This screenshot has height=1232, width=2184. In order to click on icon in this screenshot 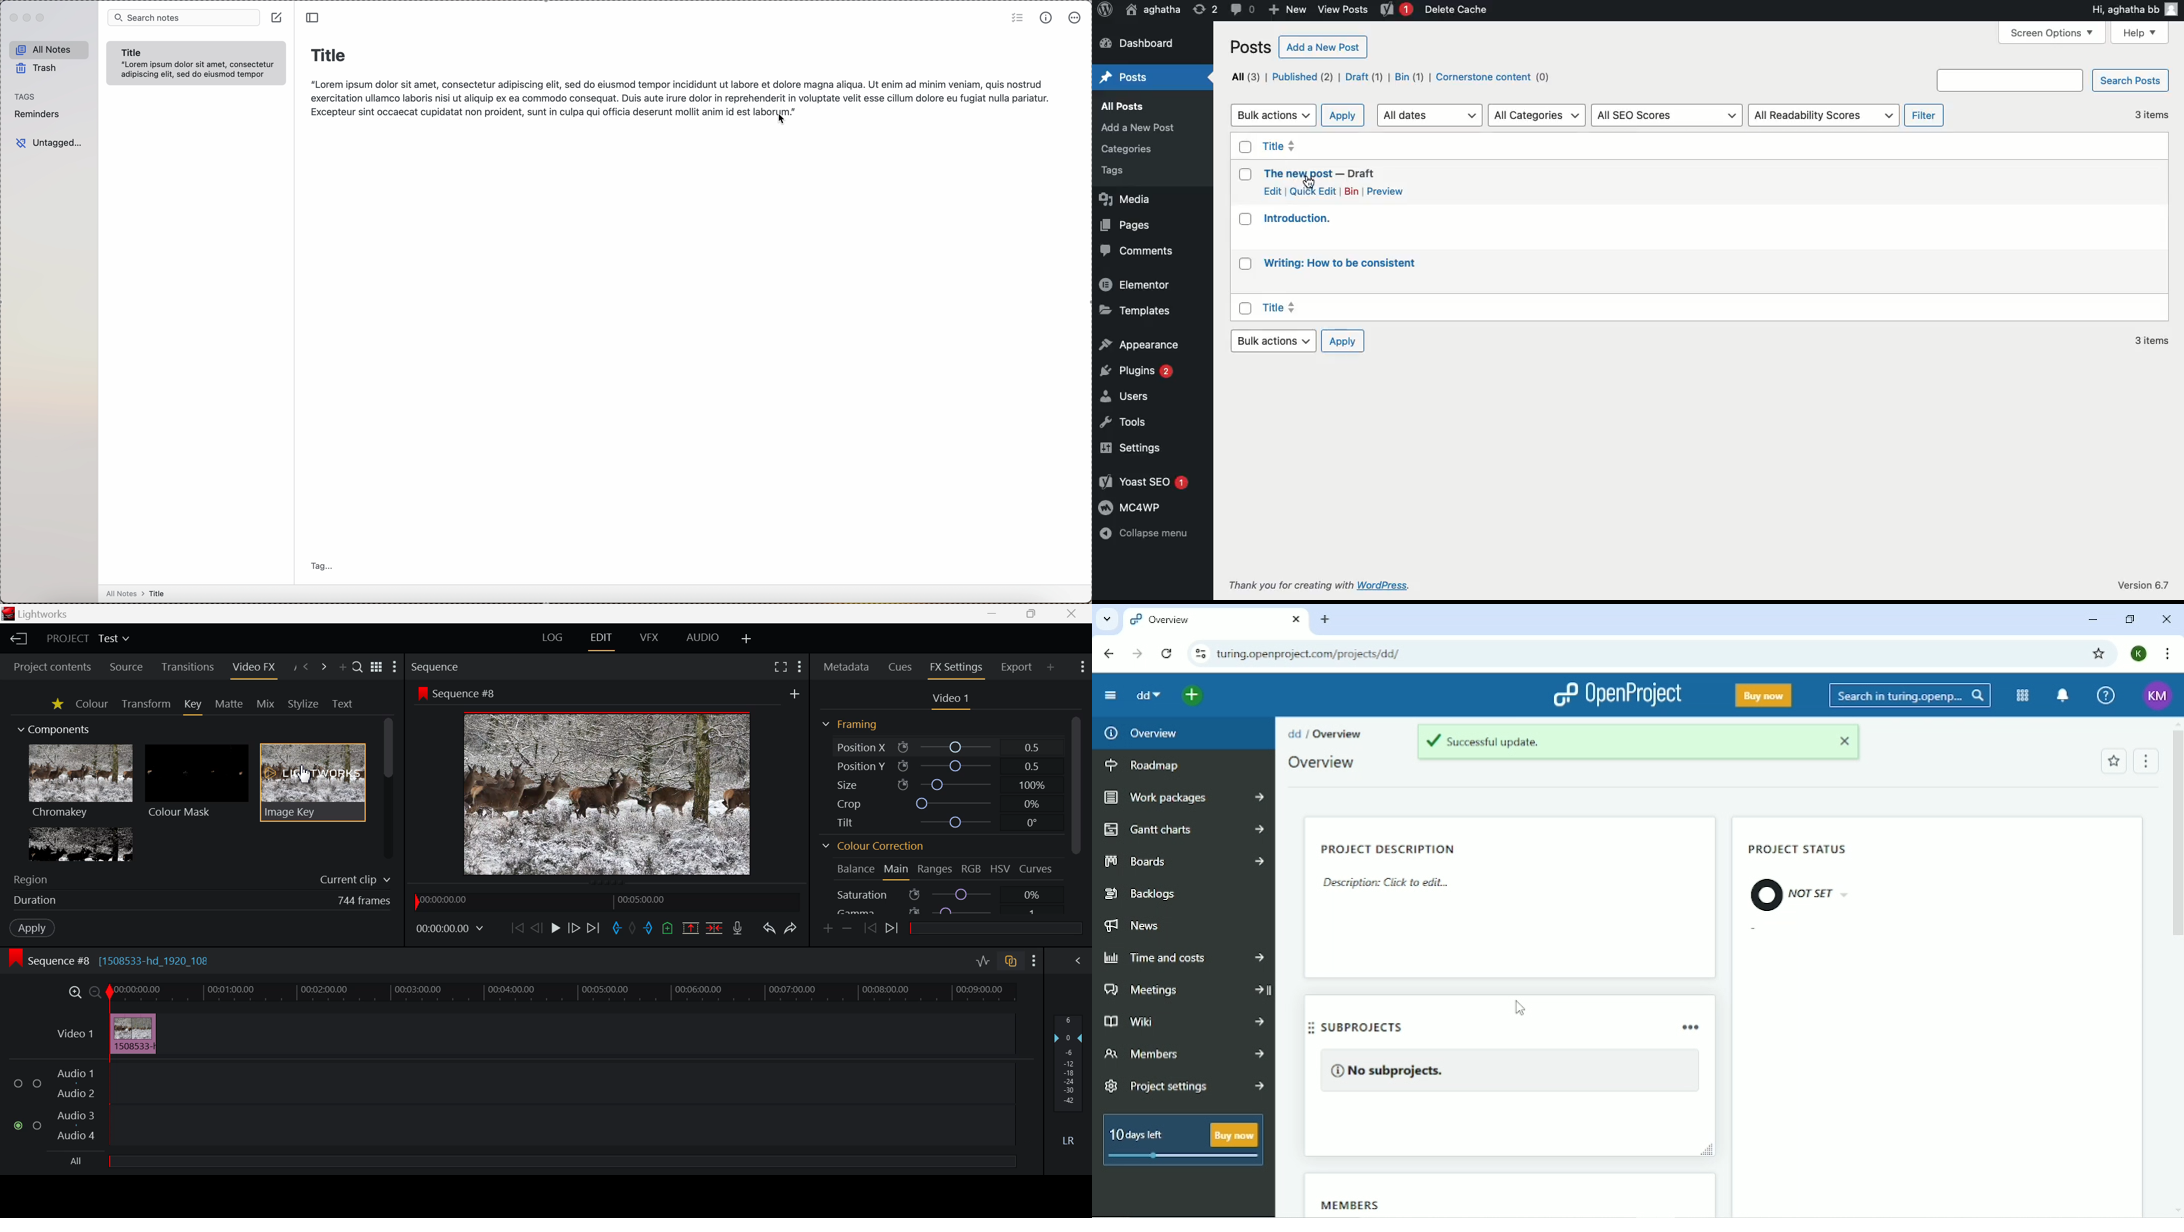, I will do `click(15, 959)`.